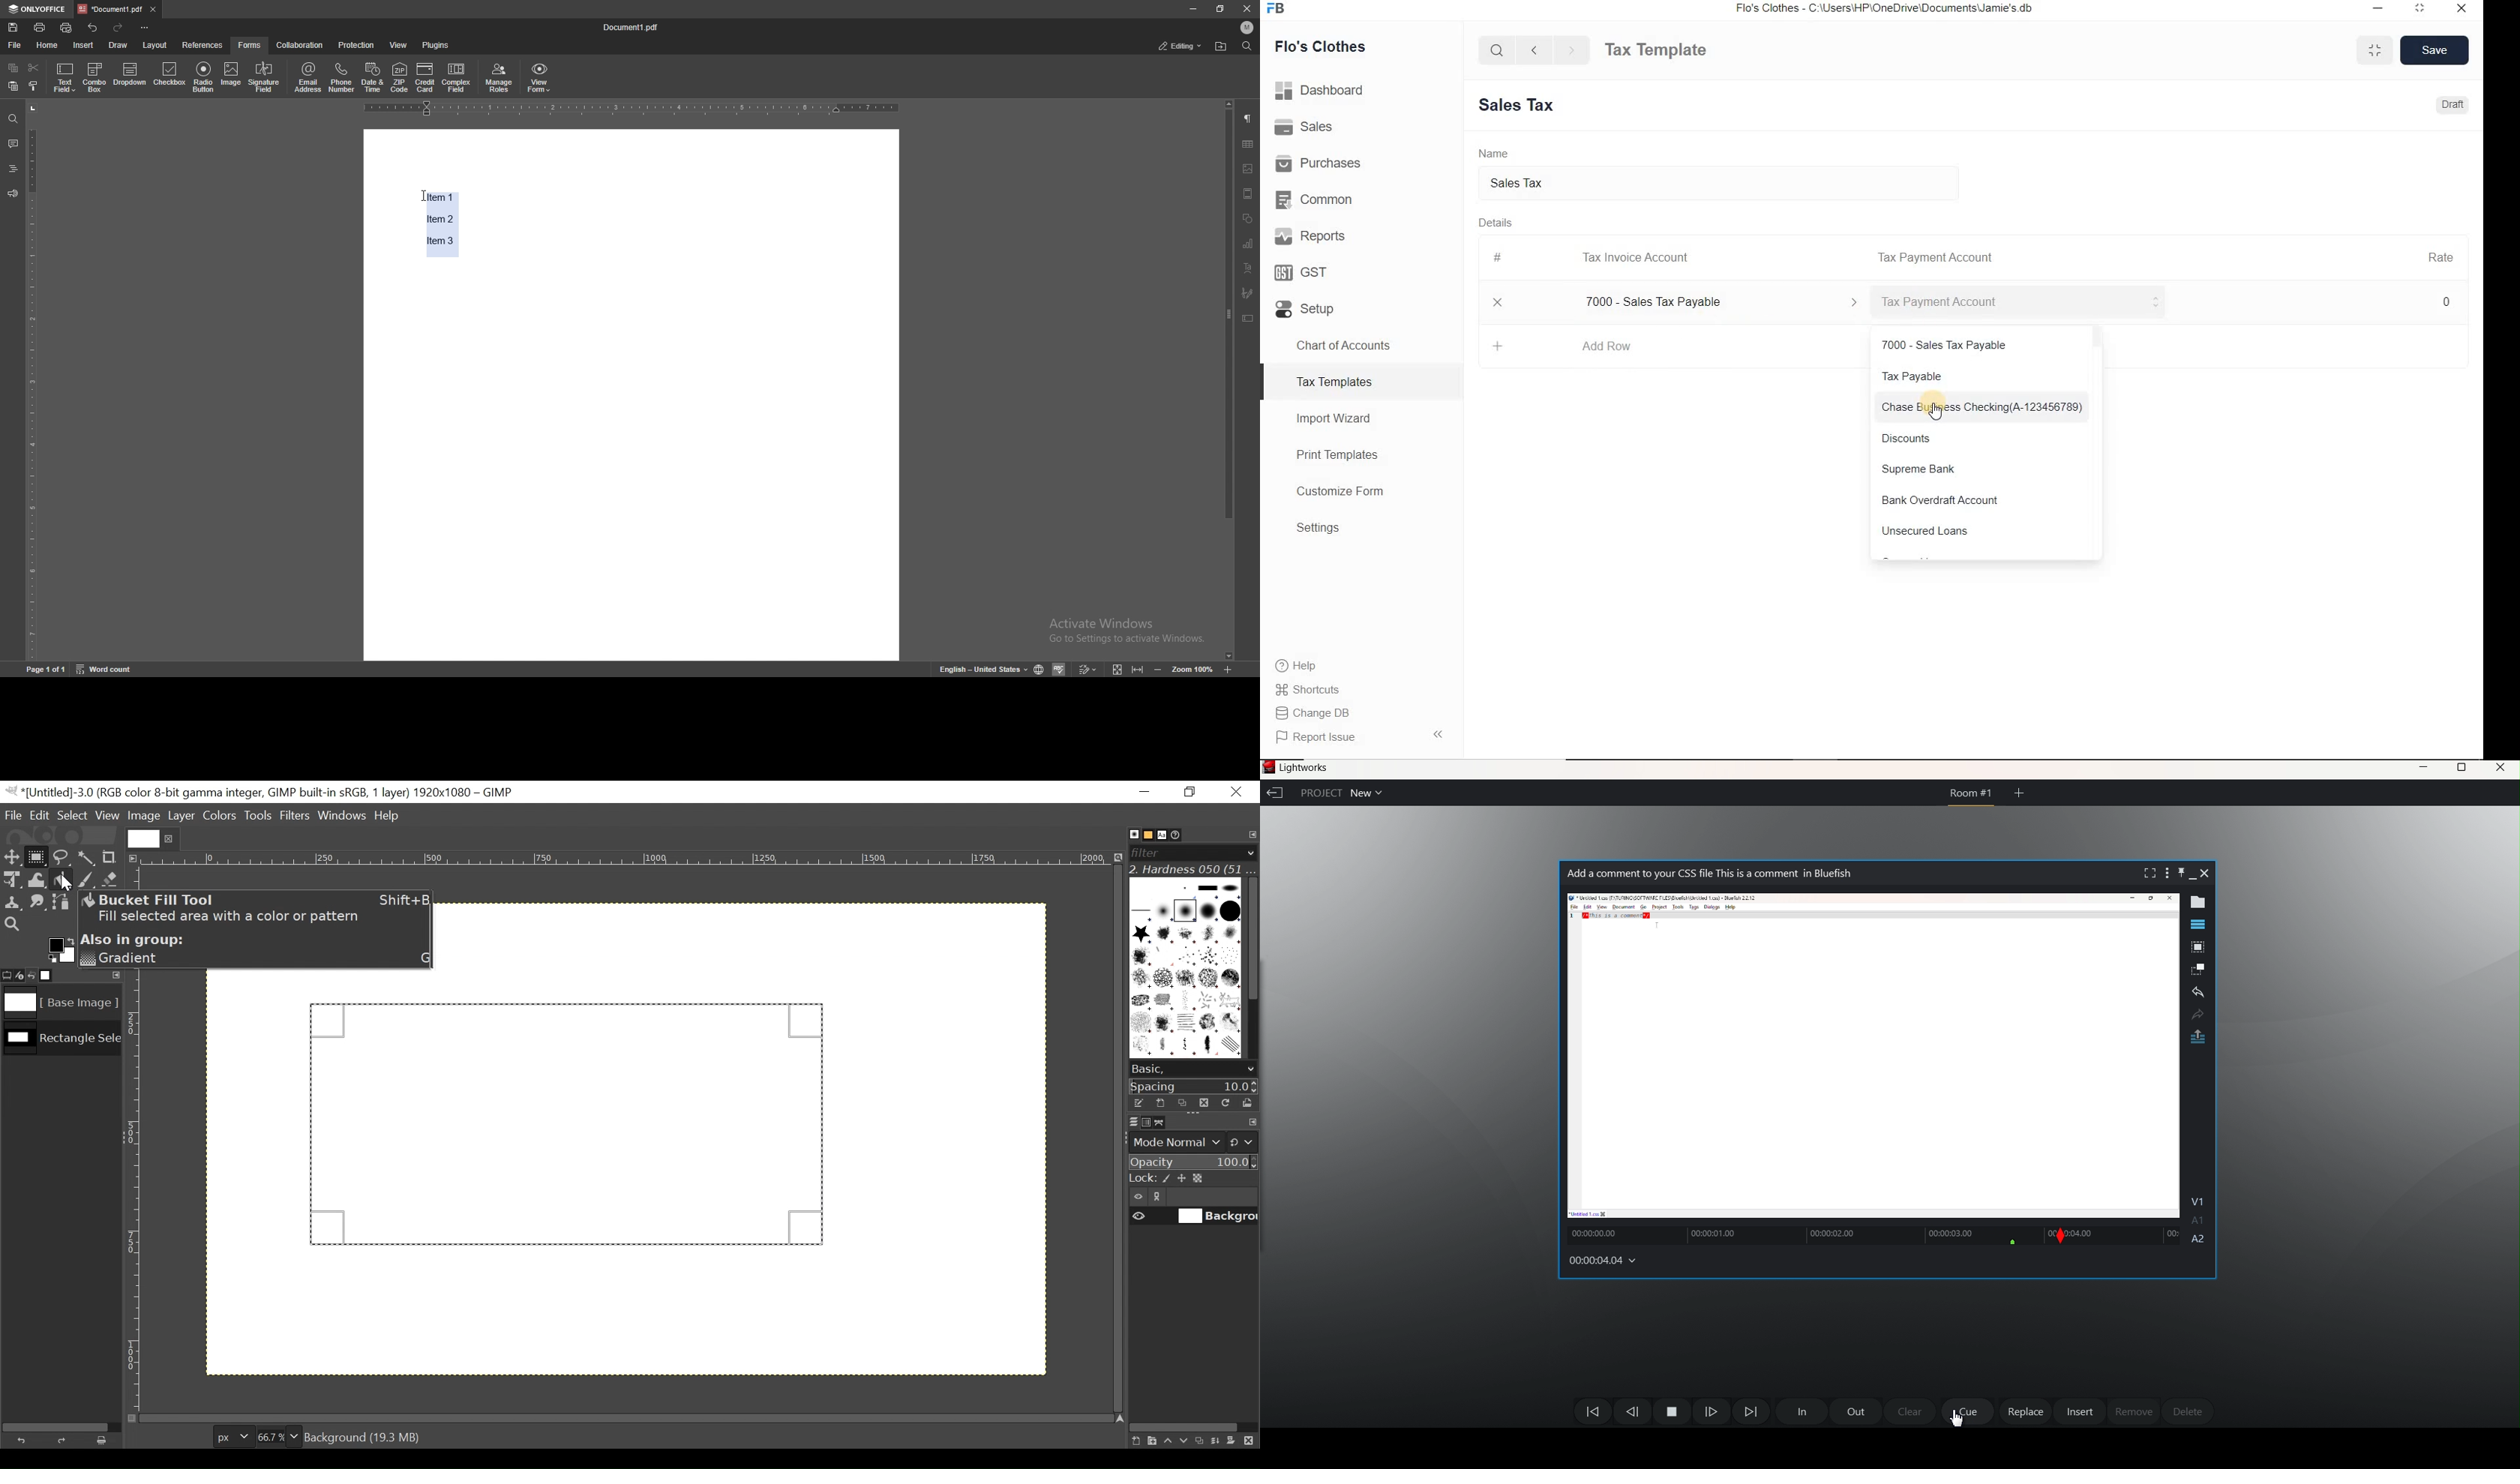  I want to click on # Tax Invoice Account, so click(1593, 259).